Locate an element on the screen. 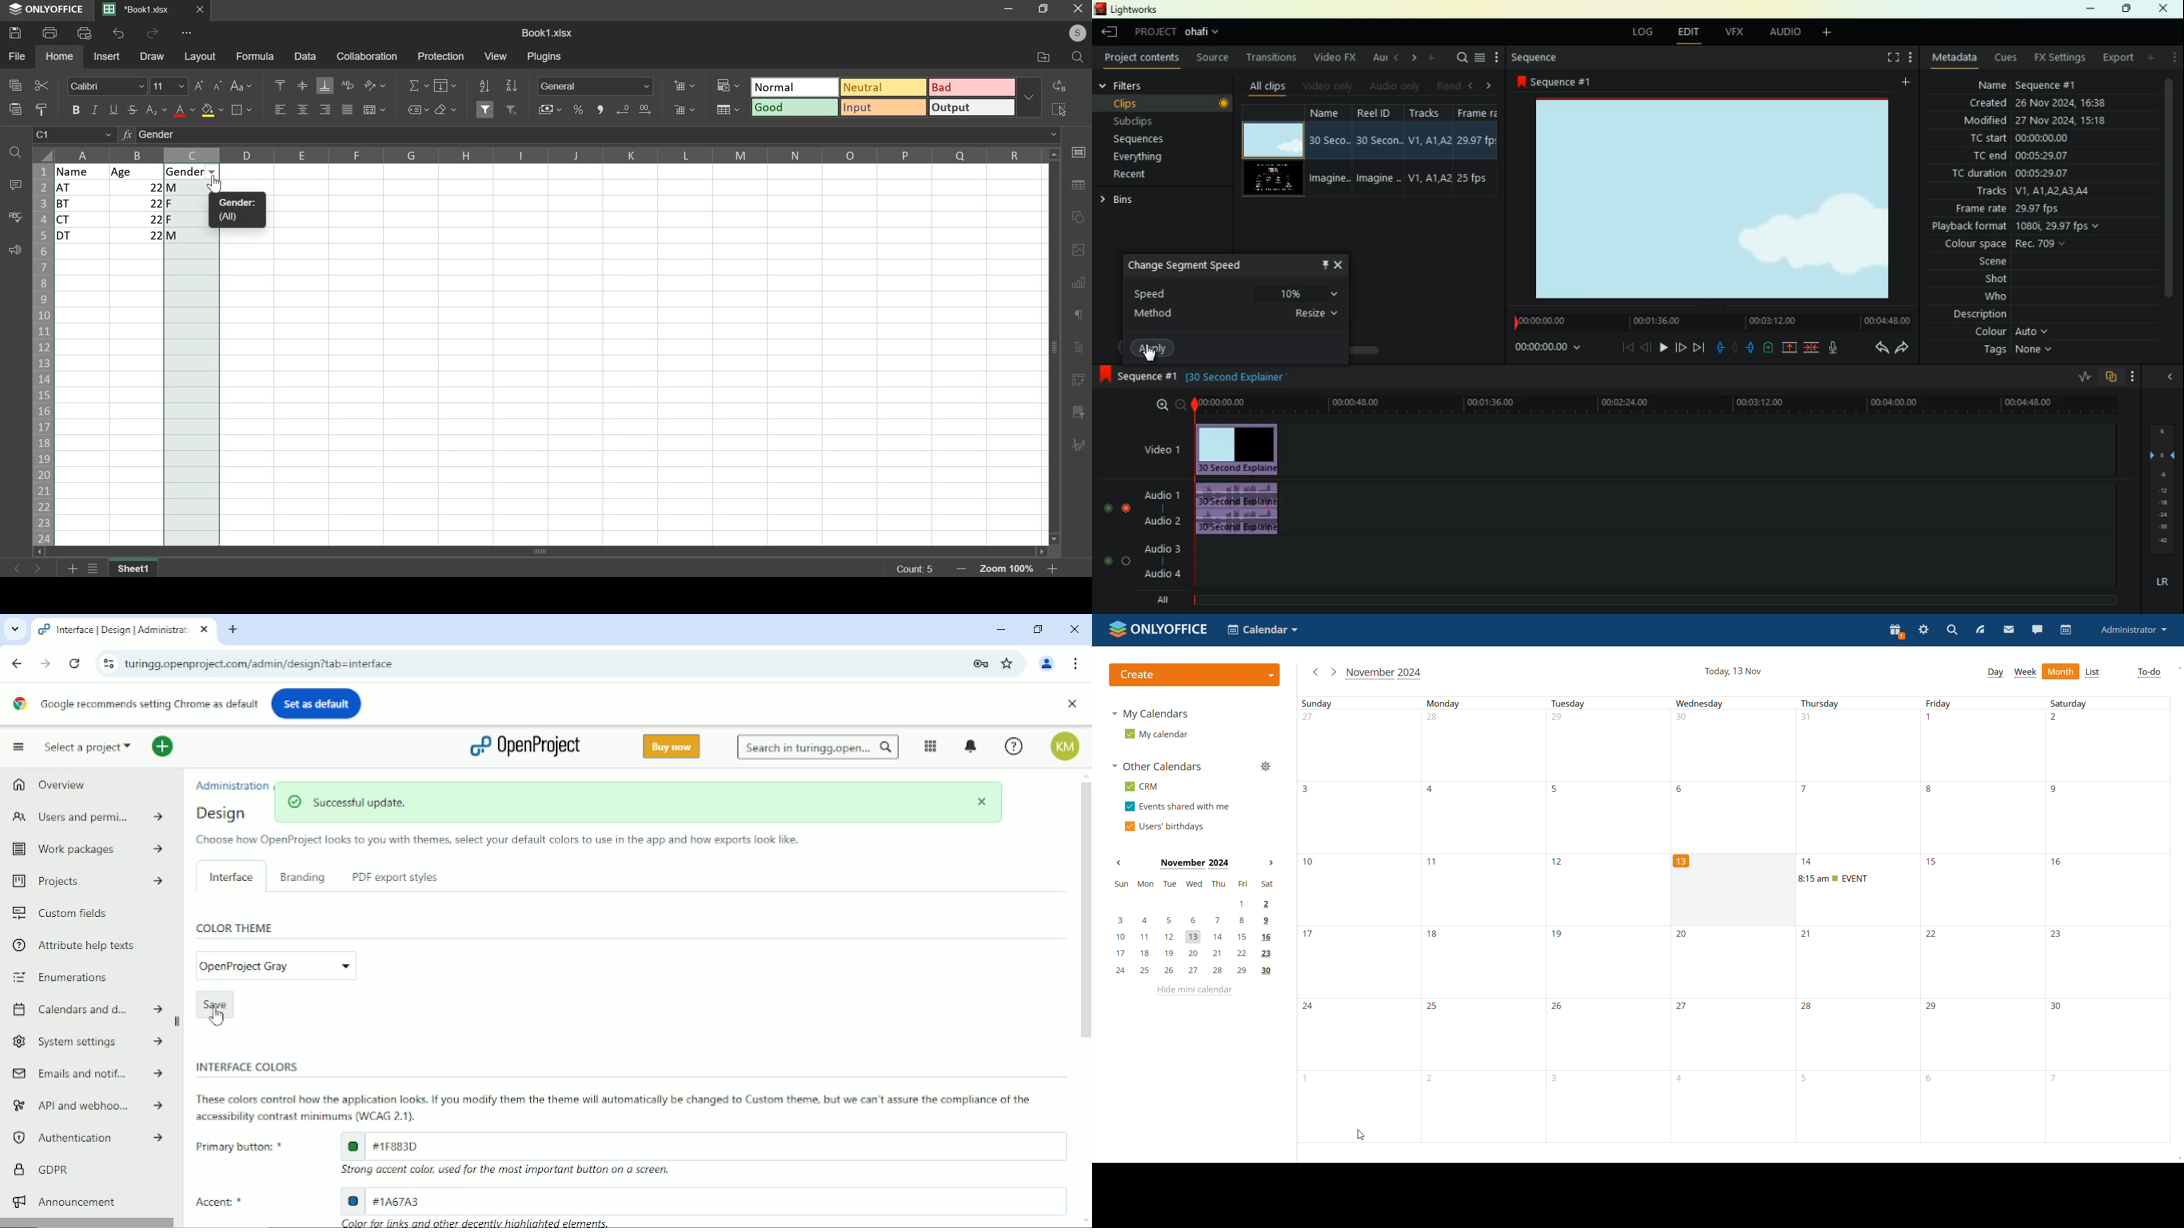 This screenshot has height=1232, width=2184. Buy now is located at coordinates (671, 747).